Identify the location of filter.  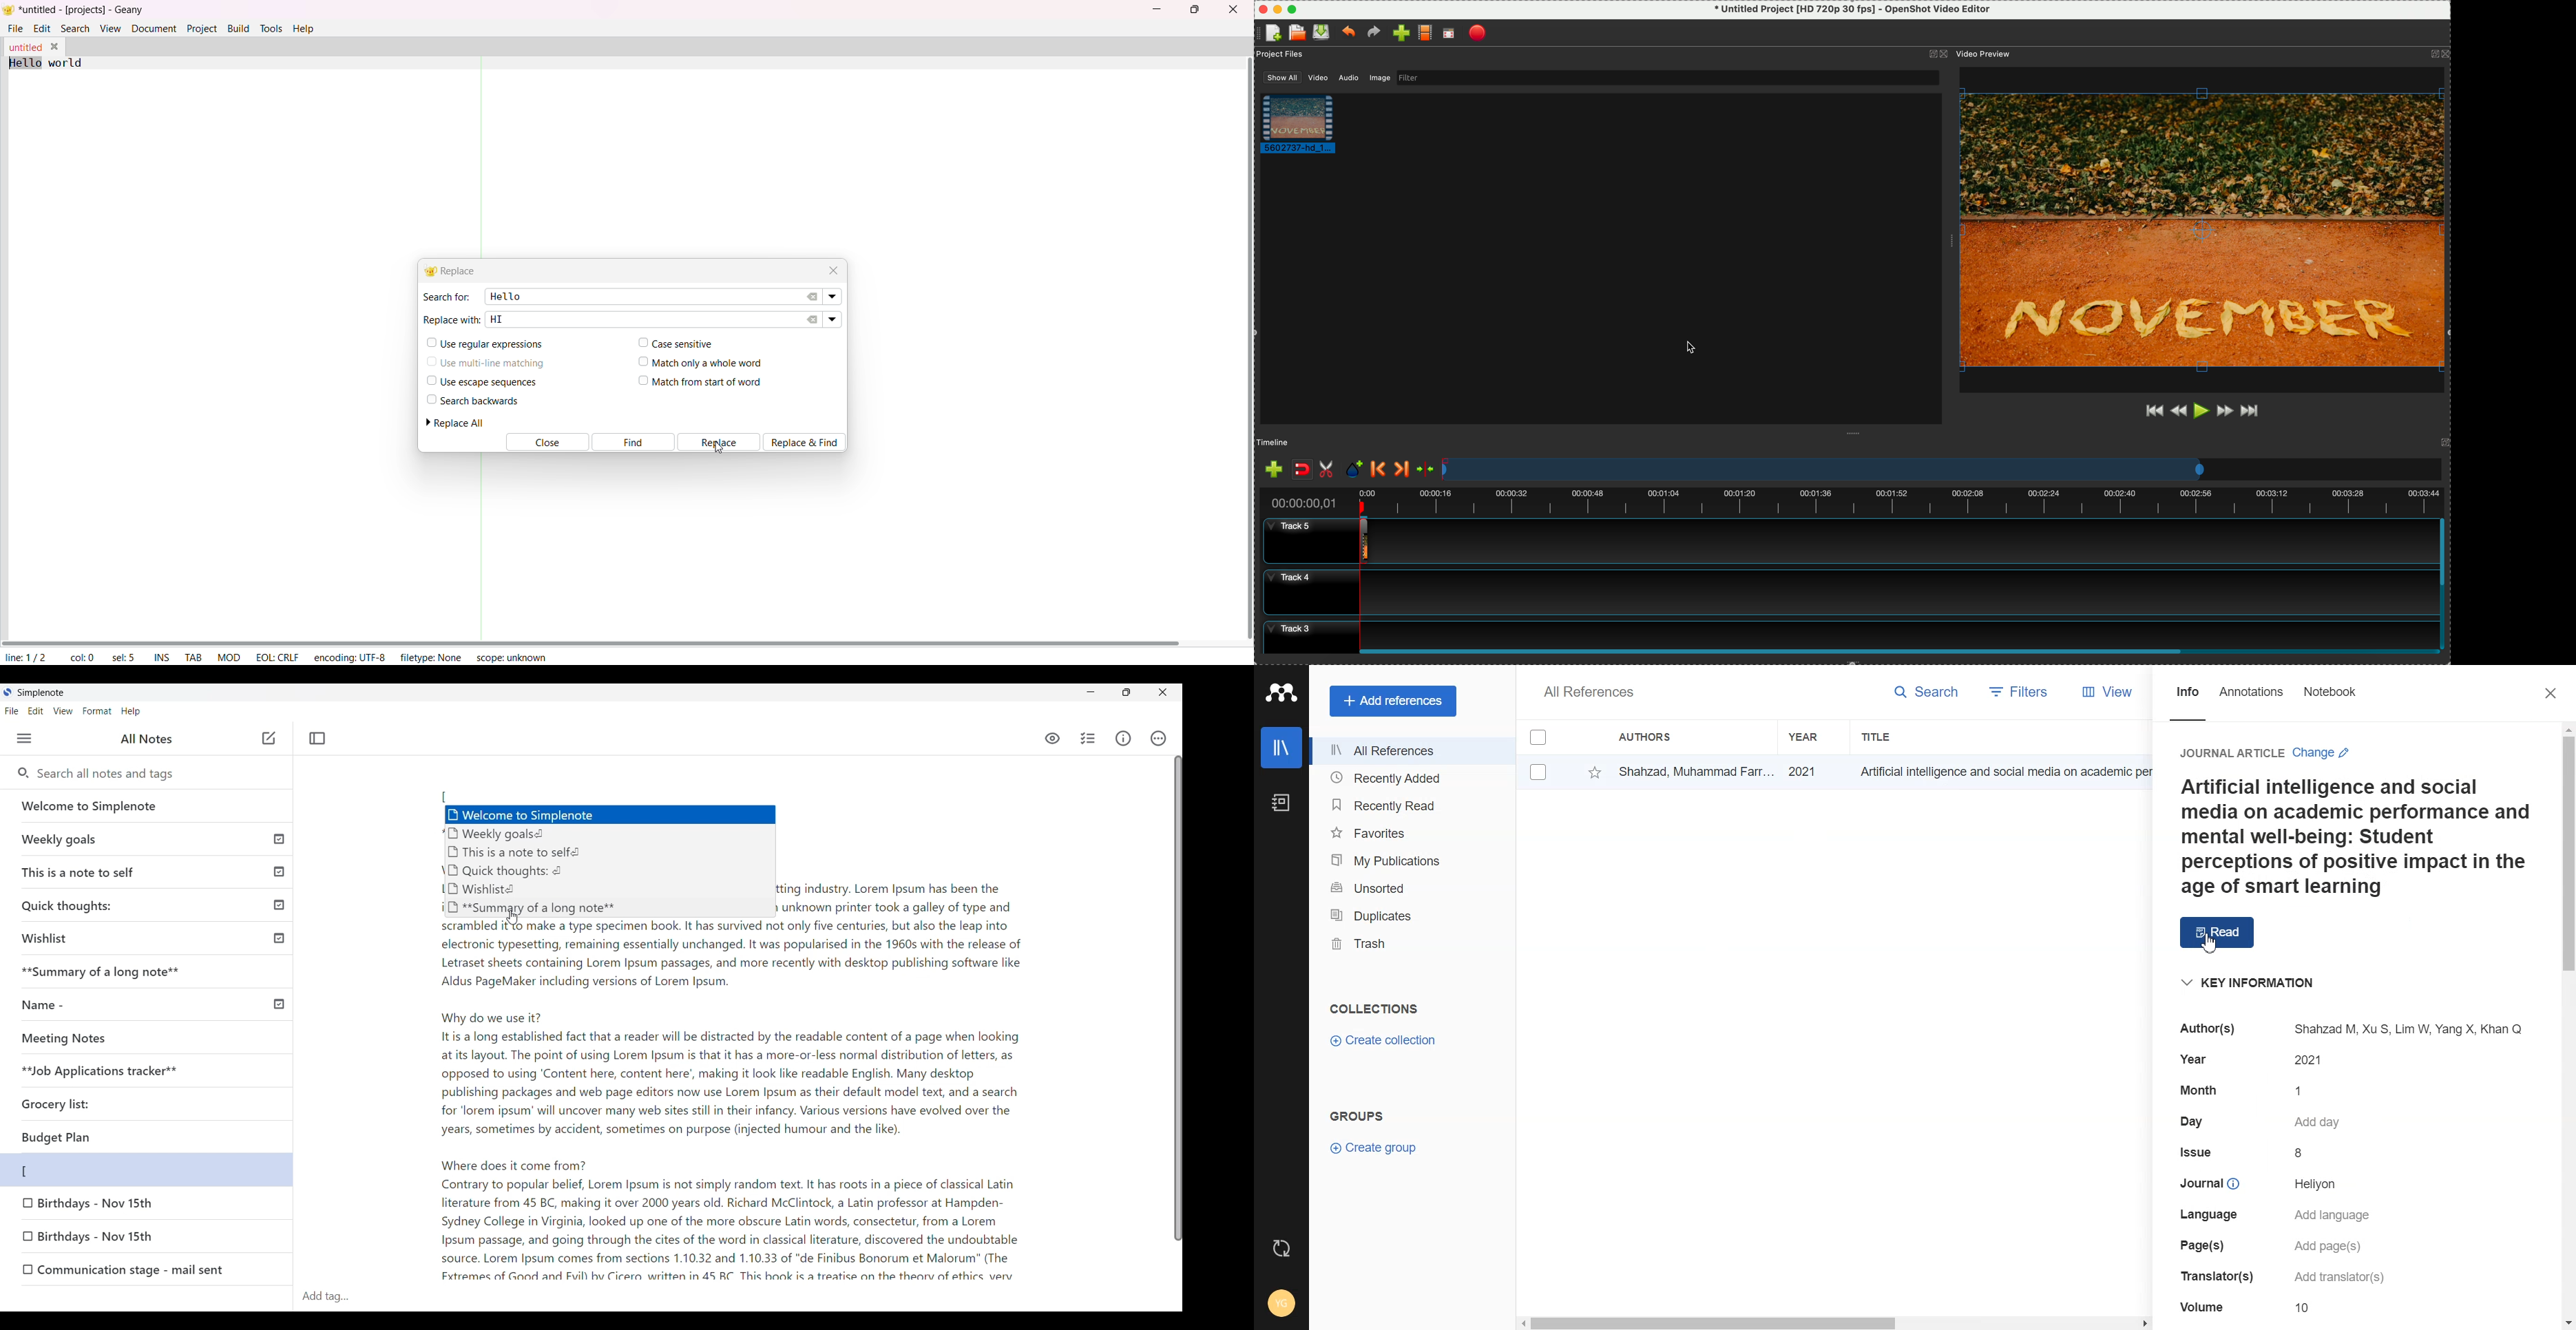
(1668, 78).